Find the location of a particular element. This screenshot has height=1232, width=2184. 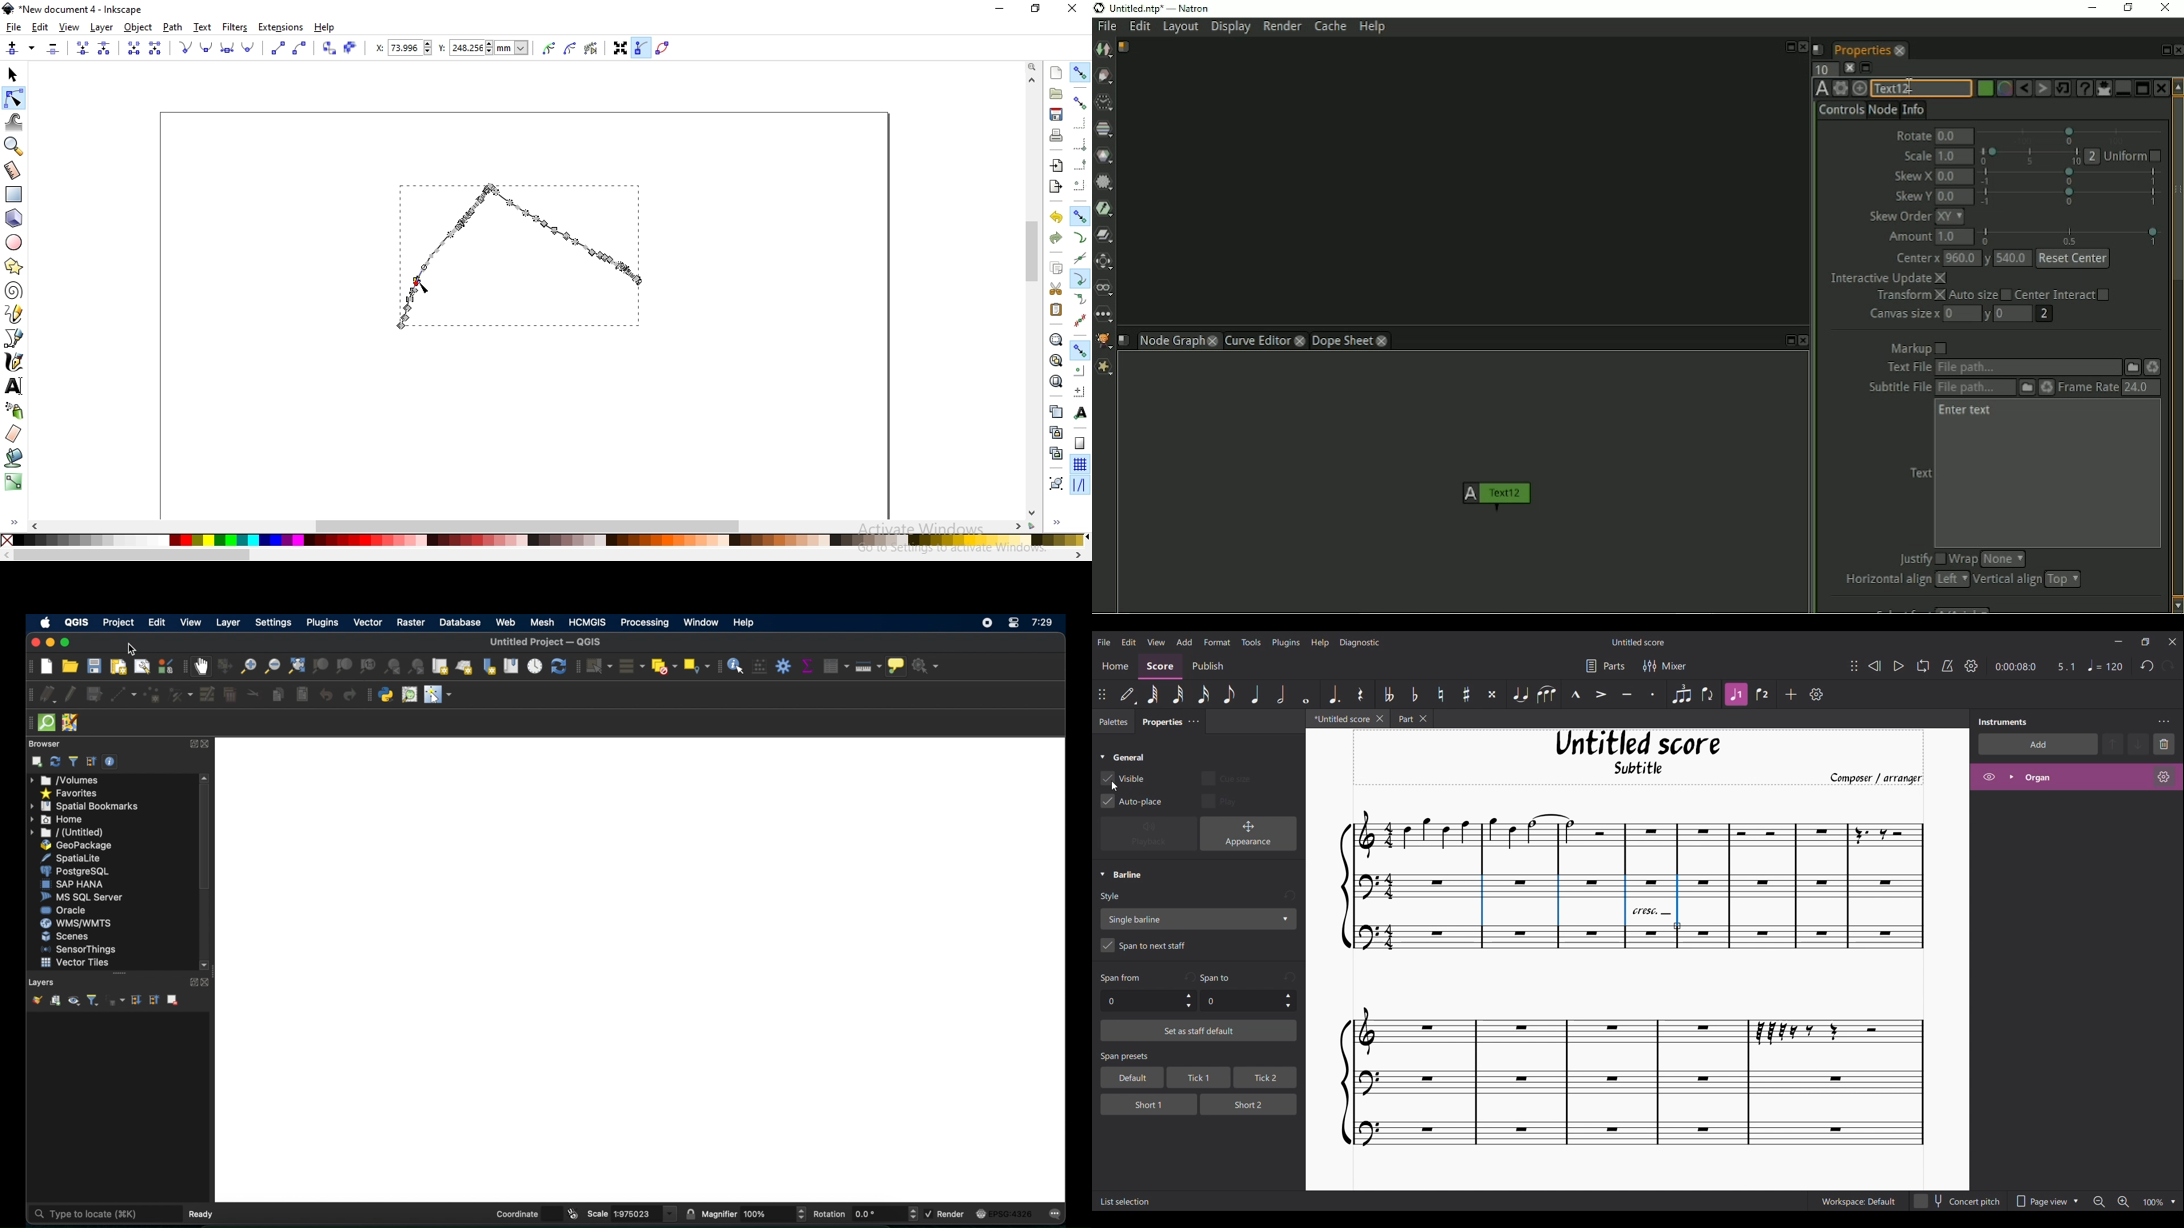

Edit menu is located at coordinates (1128, 641).